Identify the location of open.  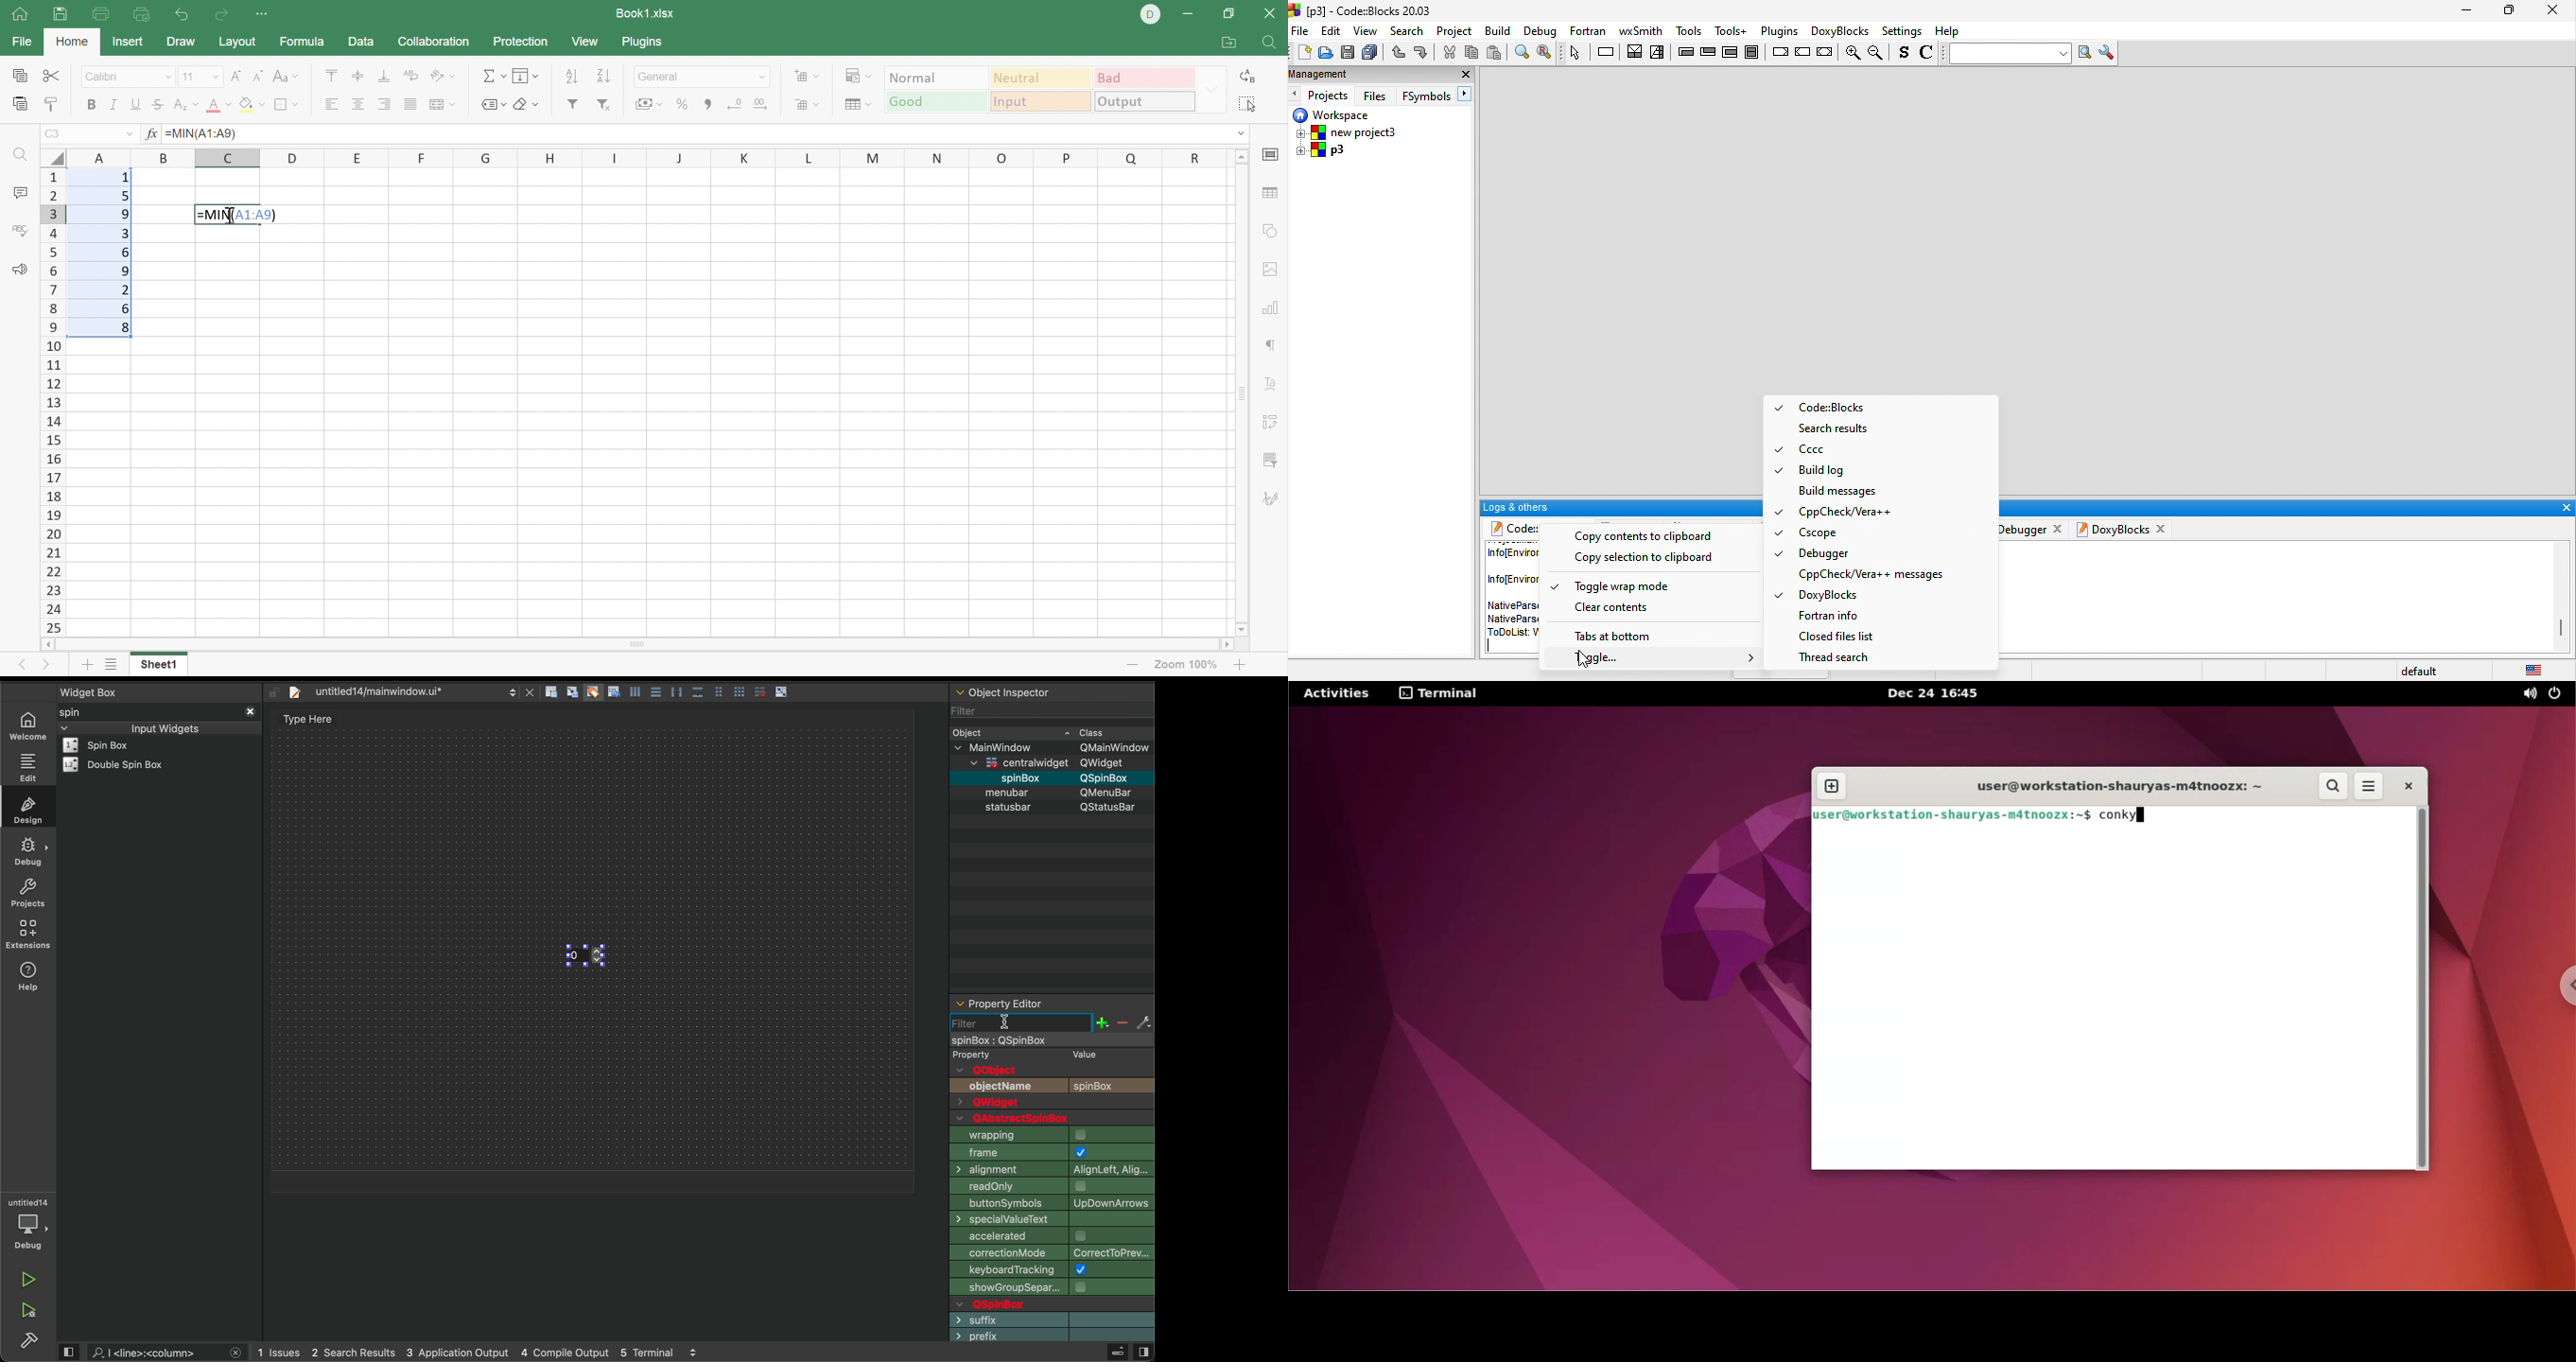
(1325, 54).